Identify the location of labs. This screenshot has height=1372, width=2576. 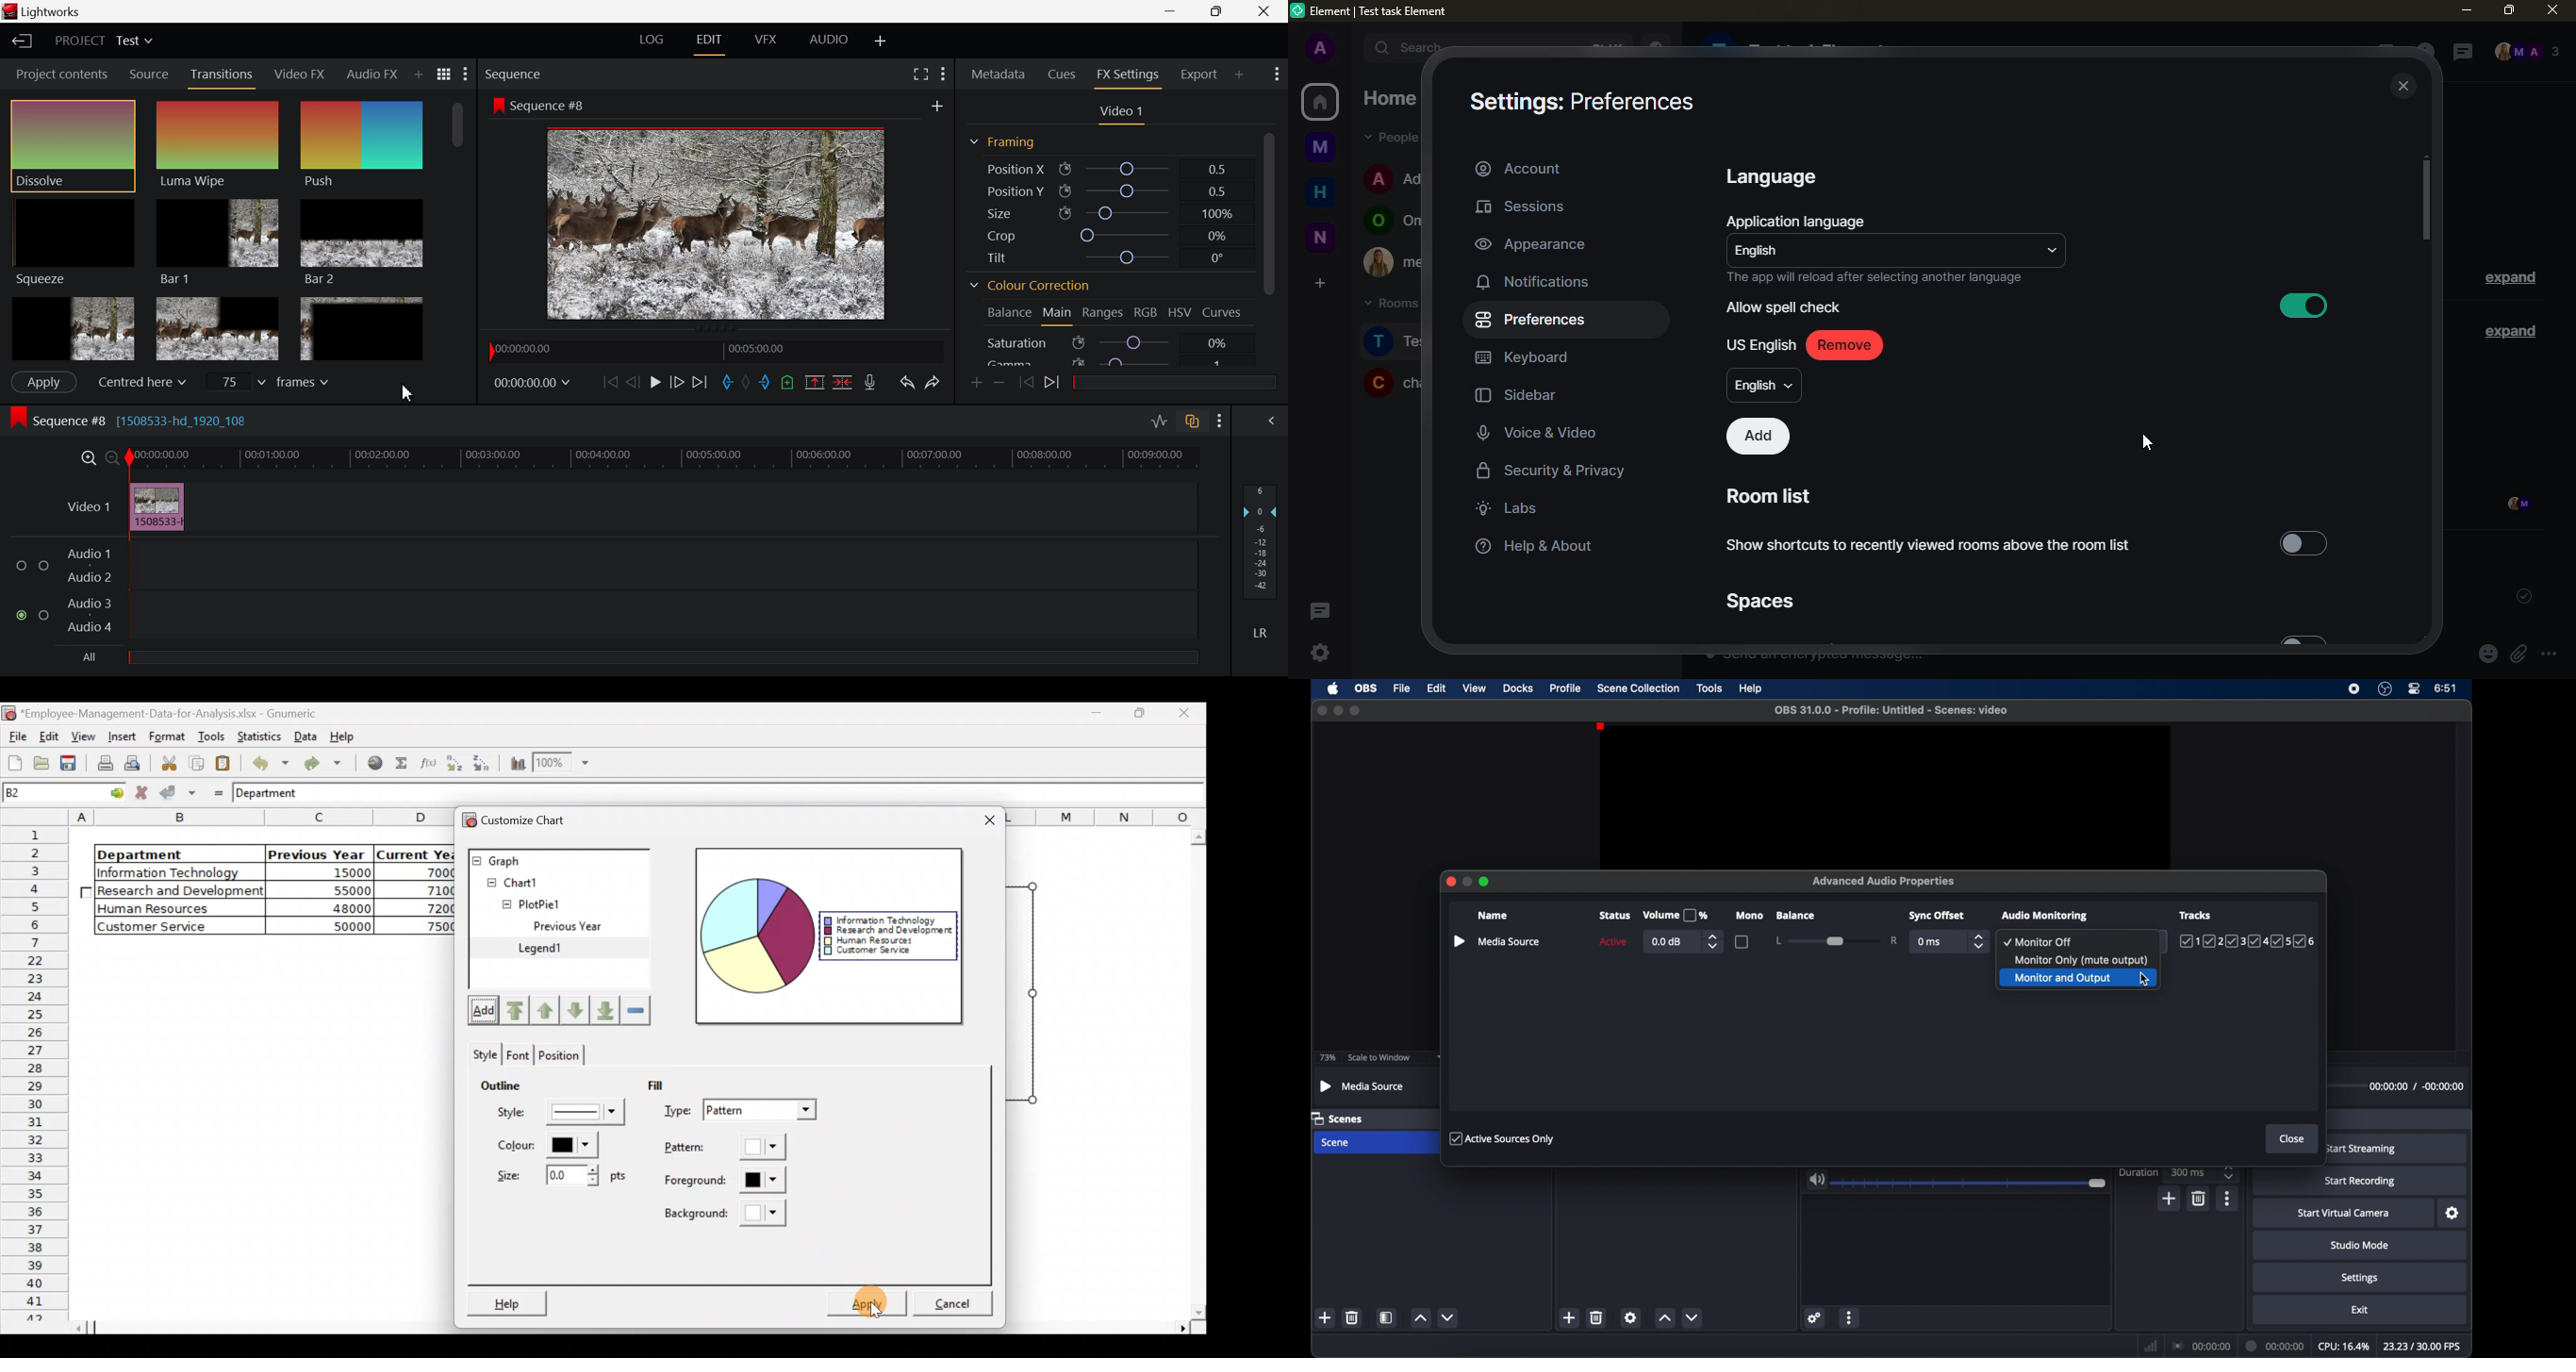
(1507, 507).